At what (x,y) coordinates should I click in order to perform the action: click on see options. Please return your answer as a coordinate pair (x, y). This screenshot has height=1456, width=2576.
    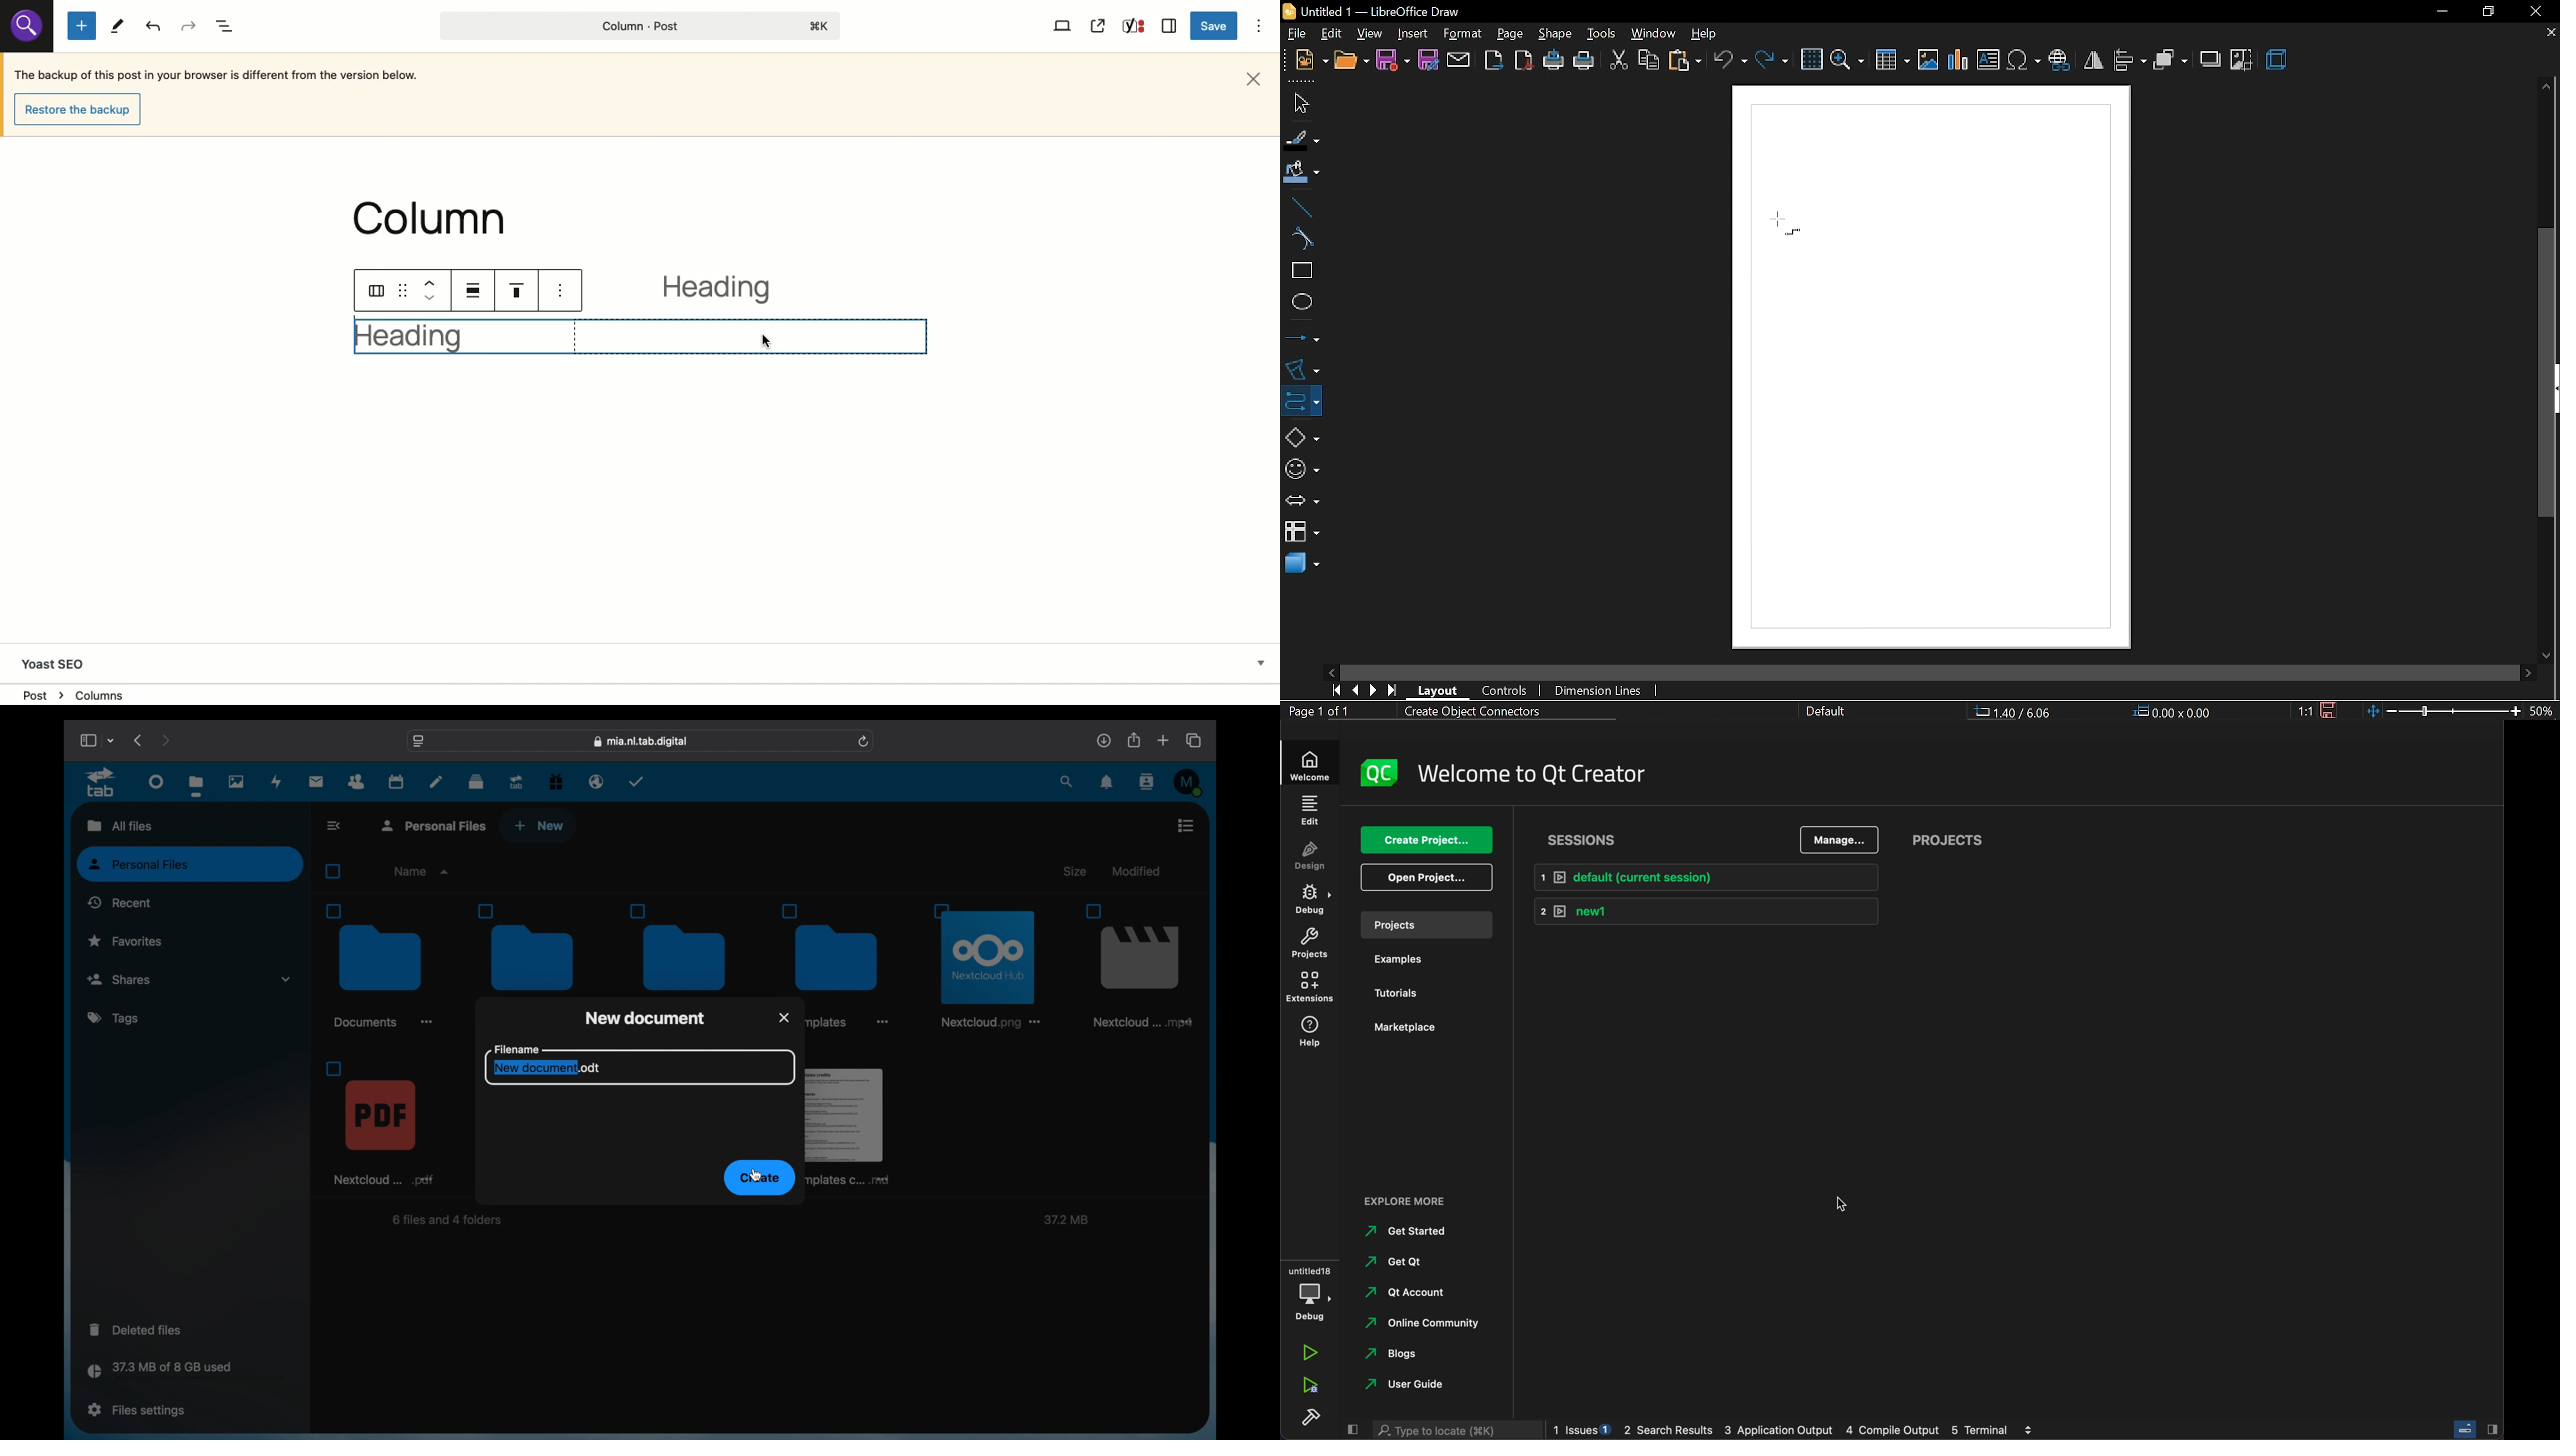
    Looking at the image, I should click on (564, 290).